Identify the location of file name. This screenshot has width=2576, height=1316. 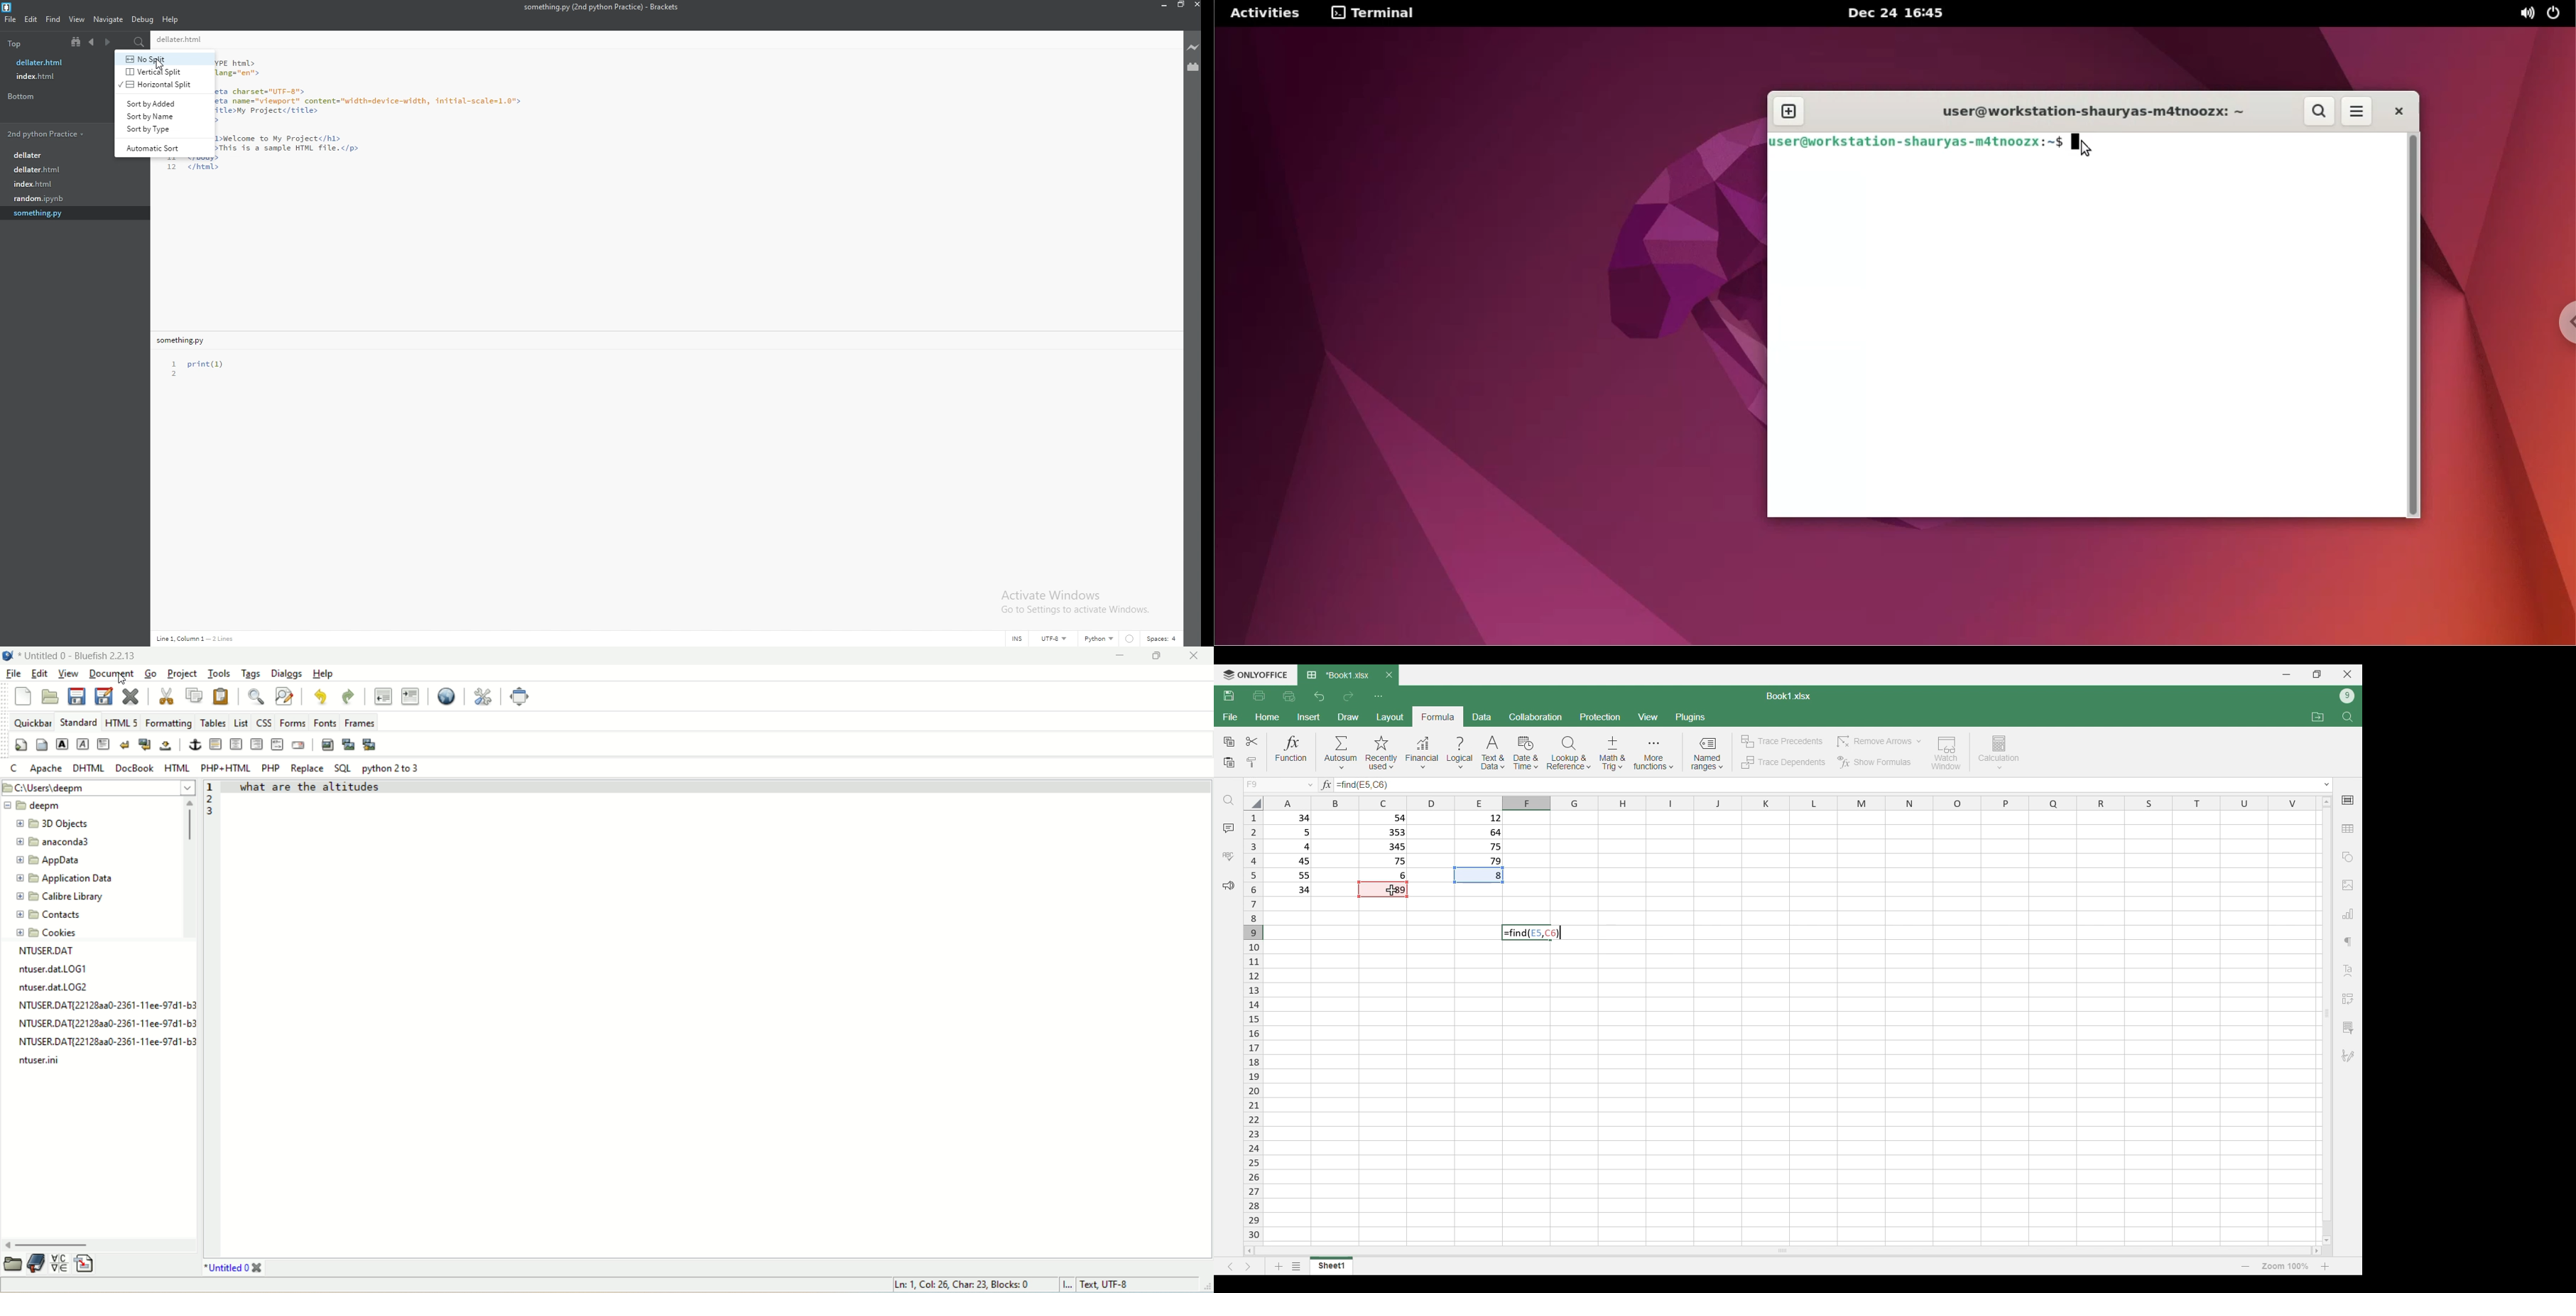
(601, 7).